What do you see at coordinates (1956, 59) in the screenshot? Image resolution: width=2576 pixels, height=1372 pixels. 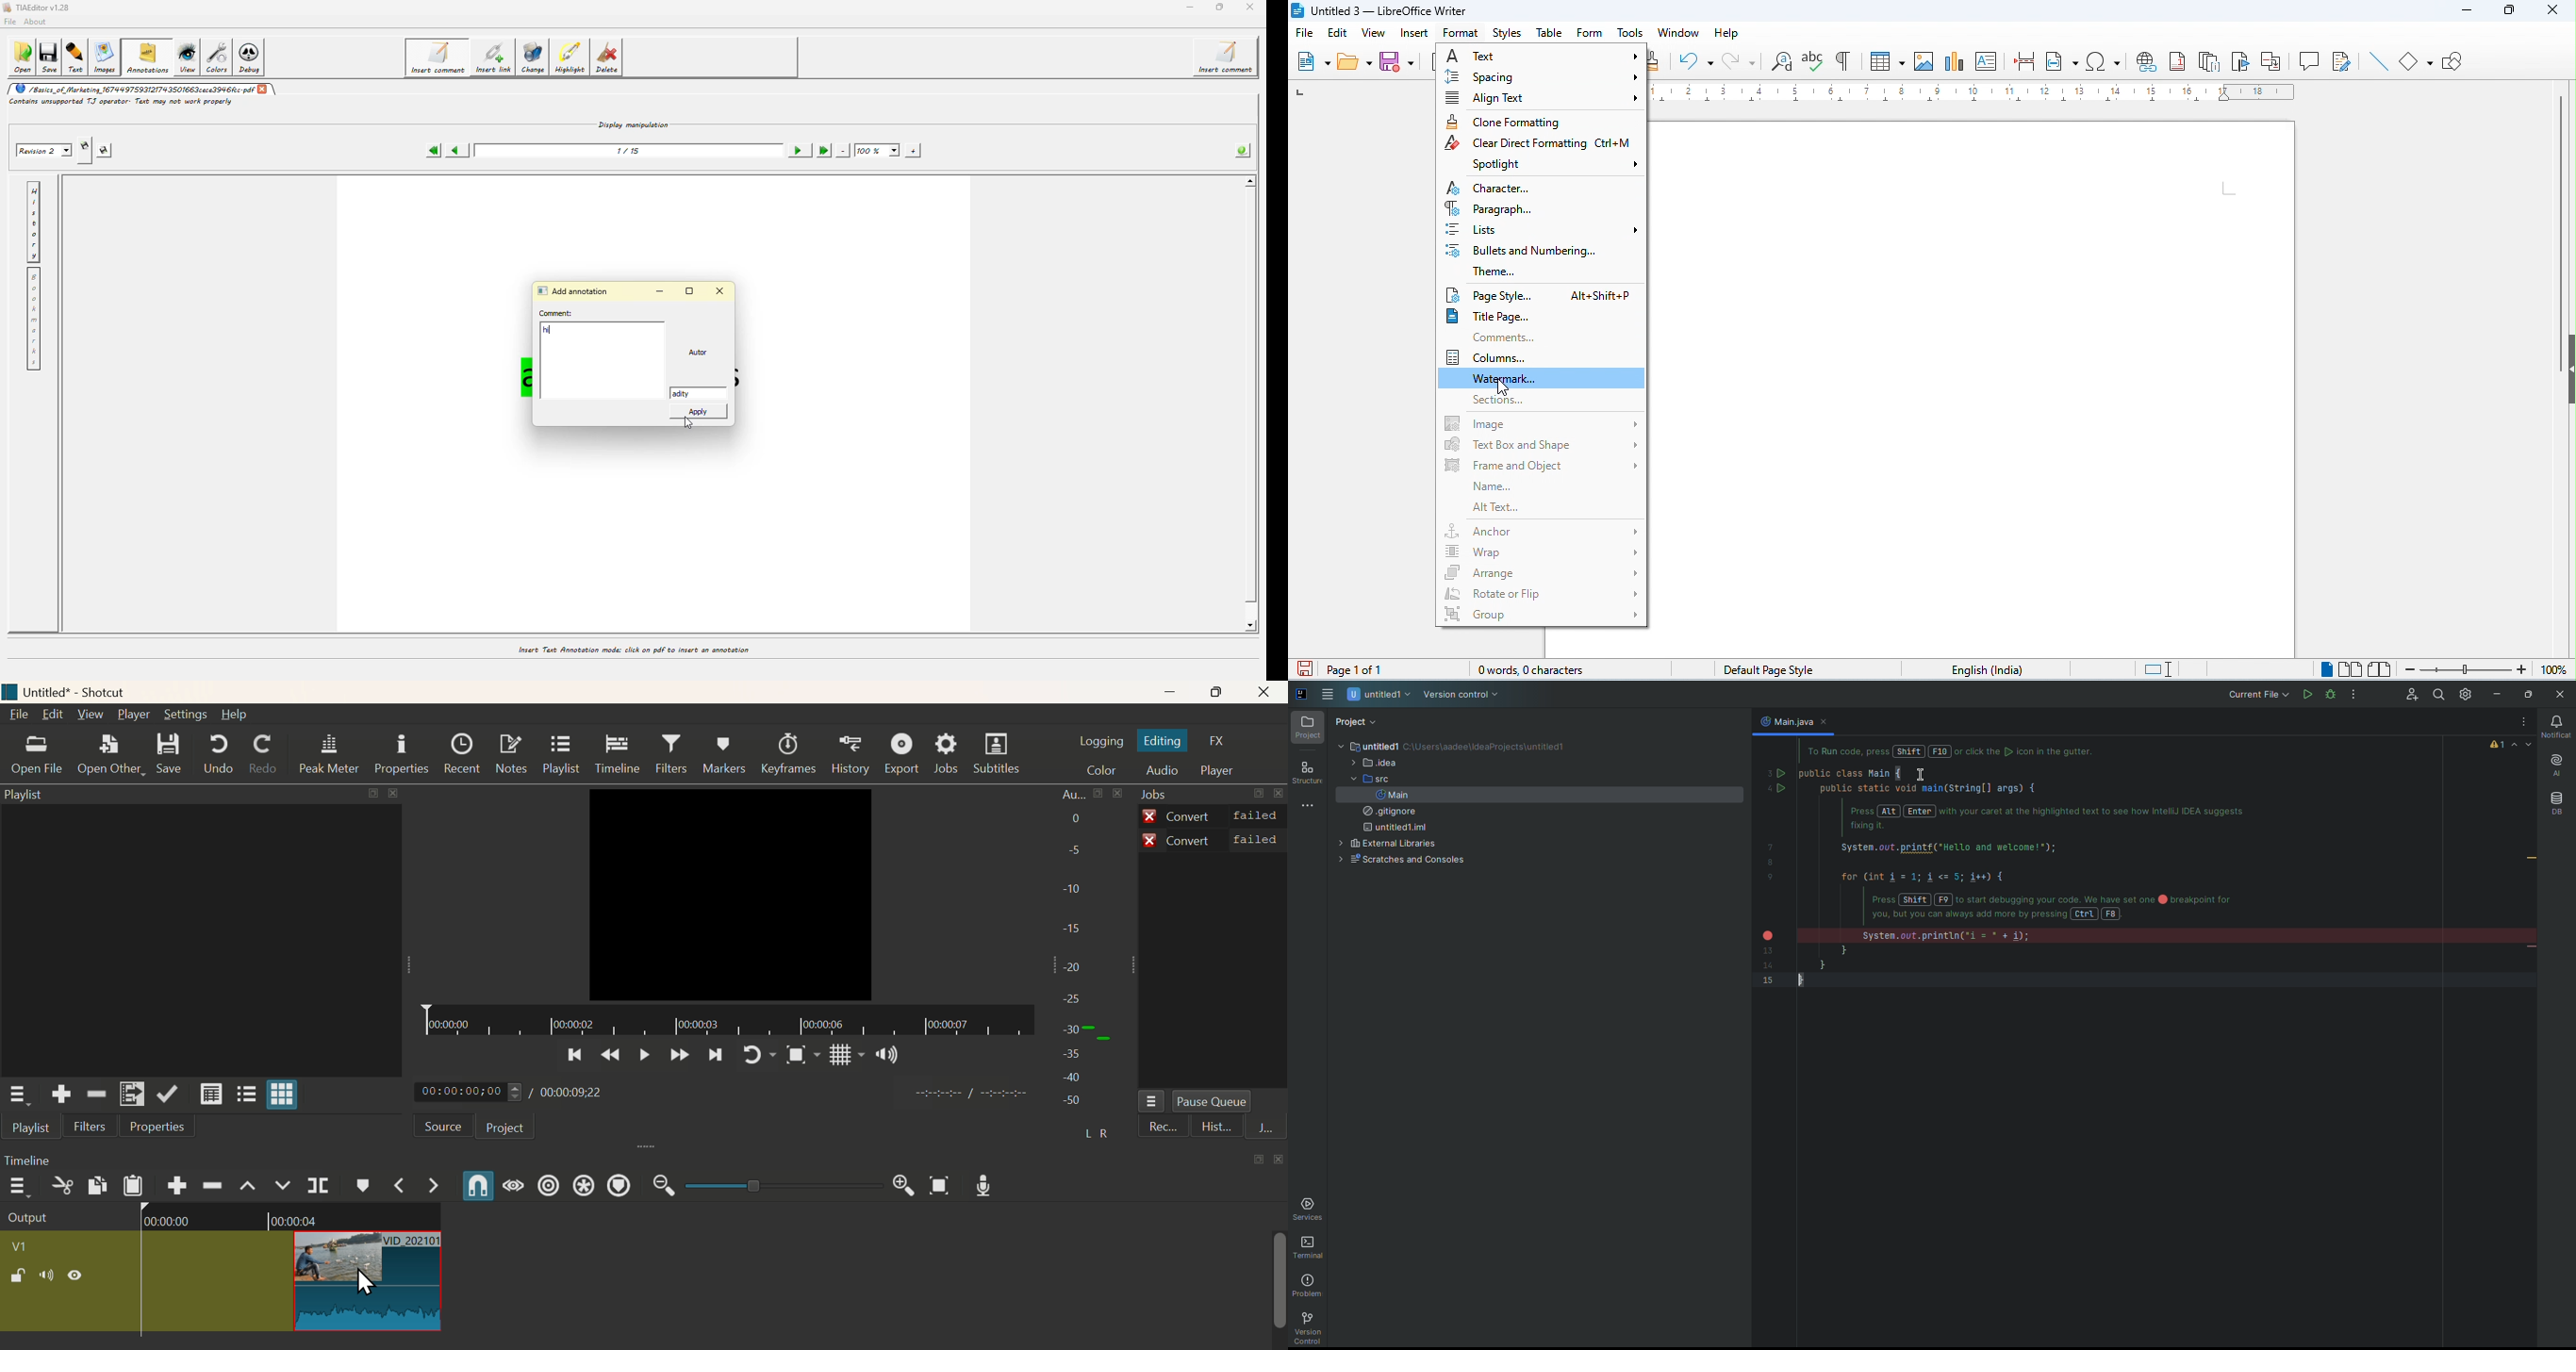 I see `insert chart` at bounding box center [1956, 59].